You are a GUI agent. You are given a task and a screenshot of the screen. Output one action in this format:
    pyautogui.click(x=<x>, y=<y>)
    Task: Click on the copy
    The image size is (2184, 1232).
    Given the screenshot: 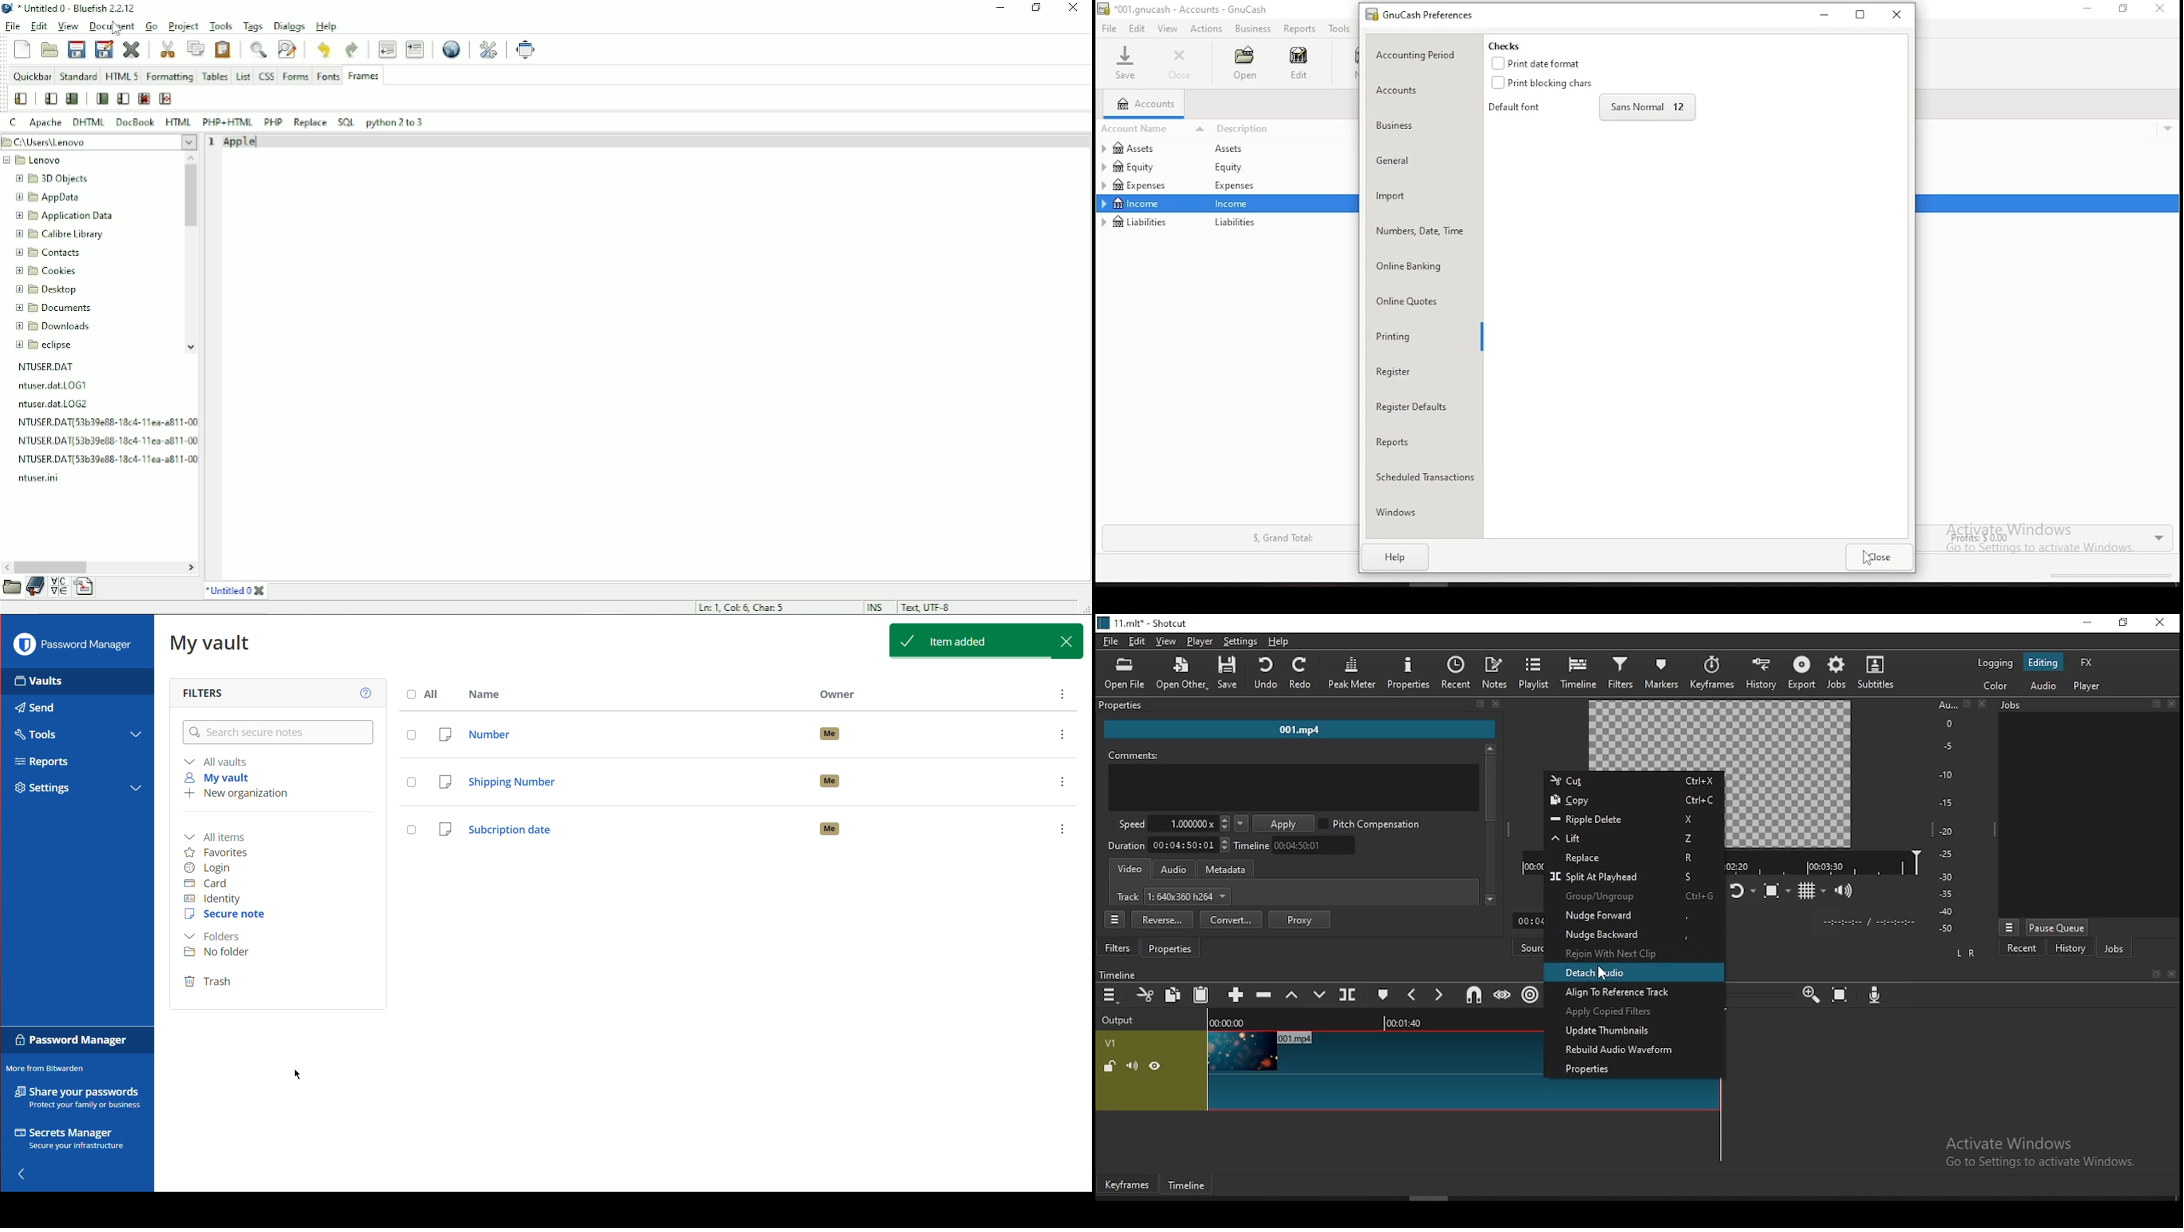 What is the action you would take?
    pyautogui.click(x=1629, y=801)
    